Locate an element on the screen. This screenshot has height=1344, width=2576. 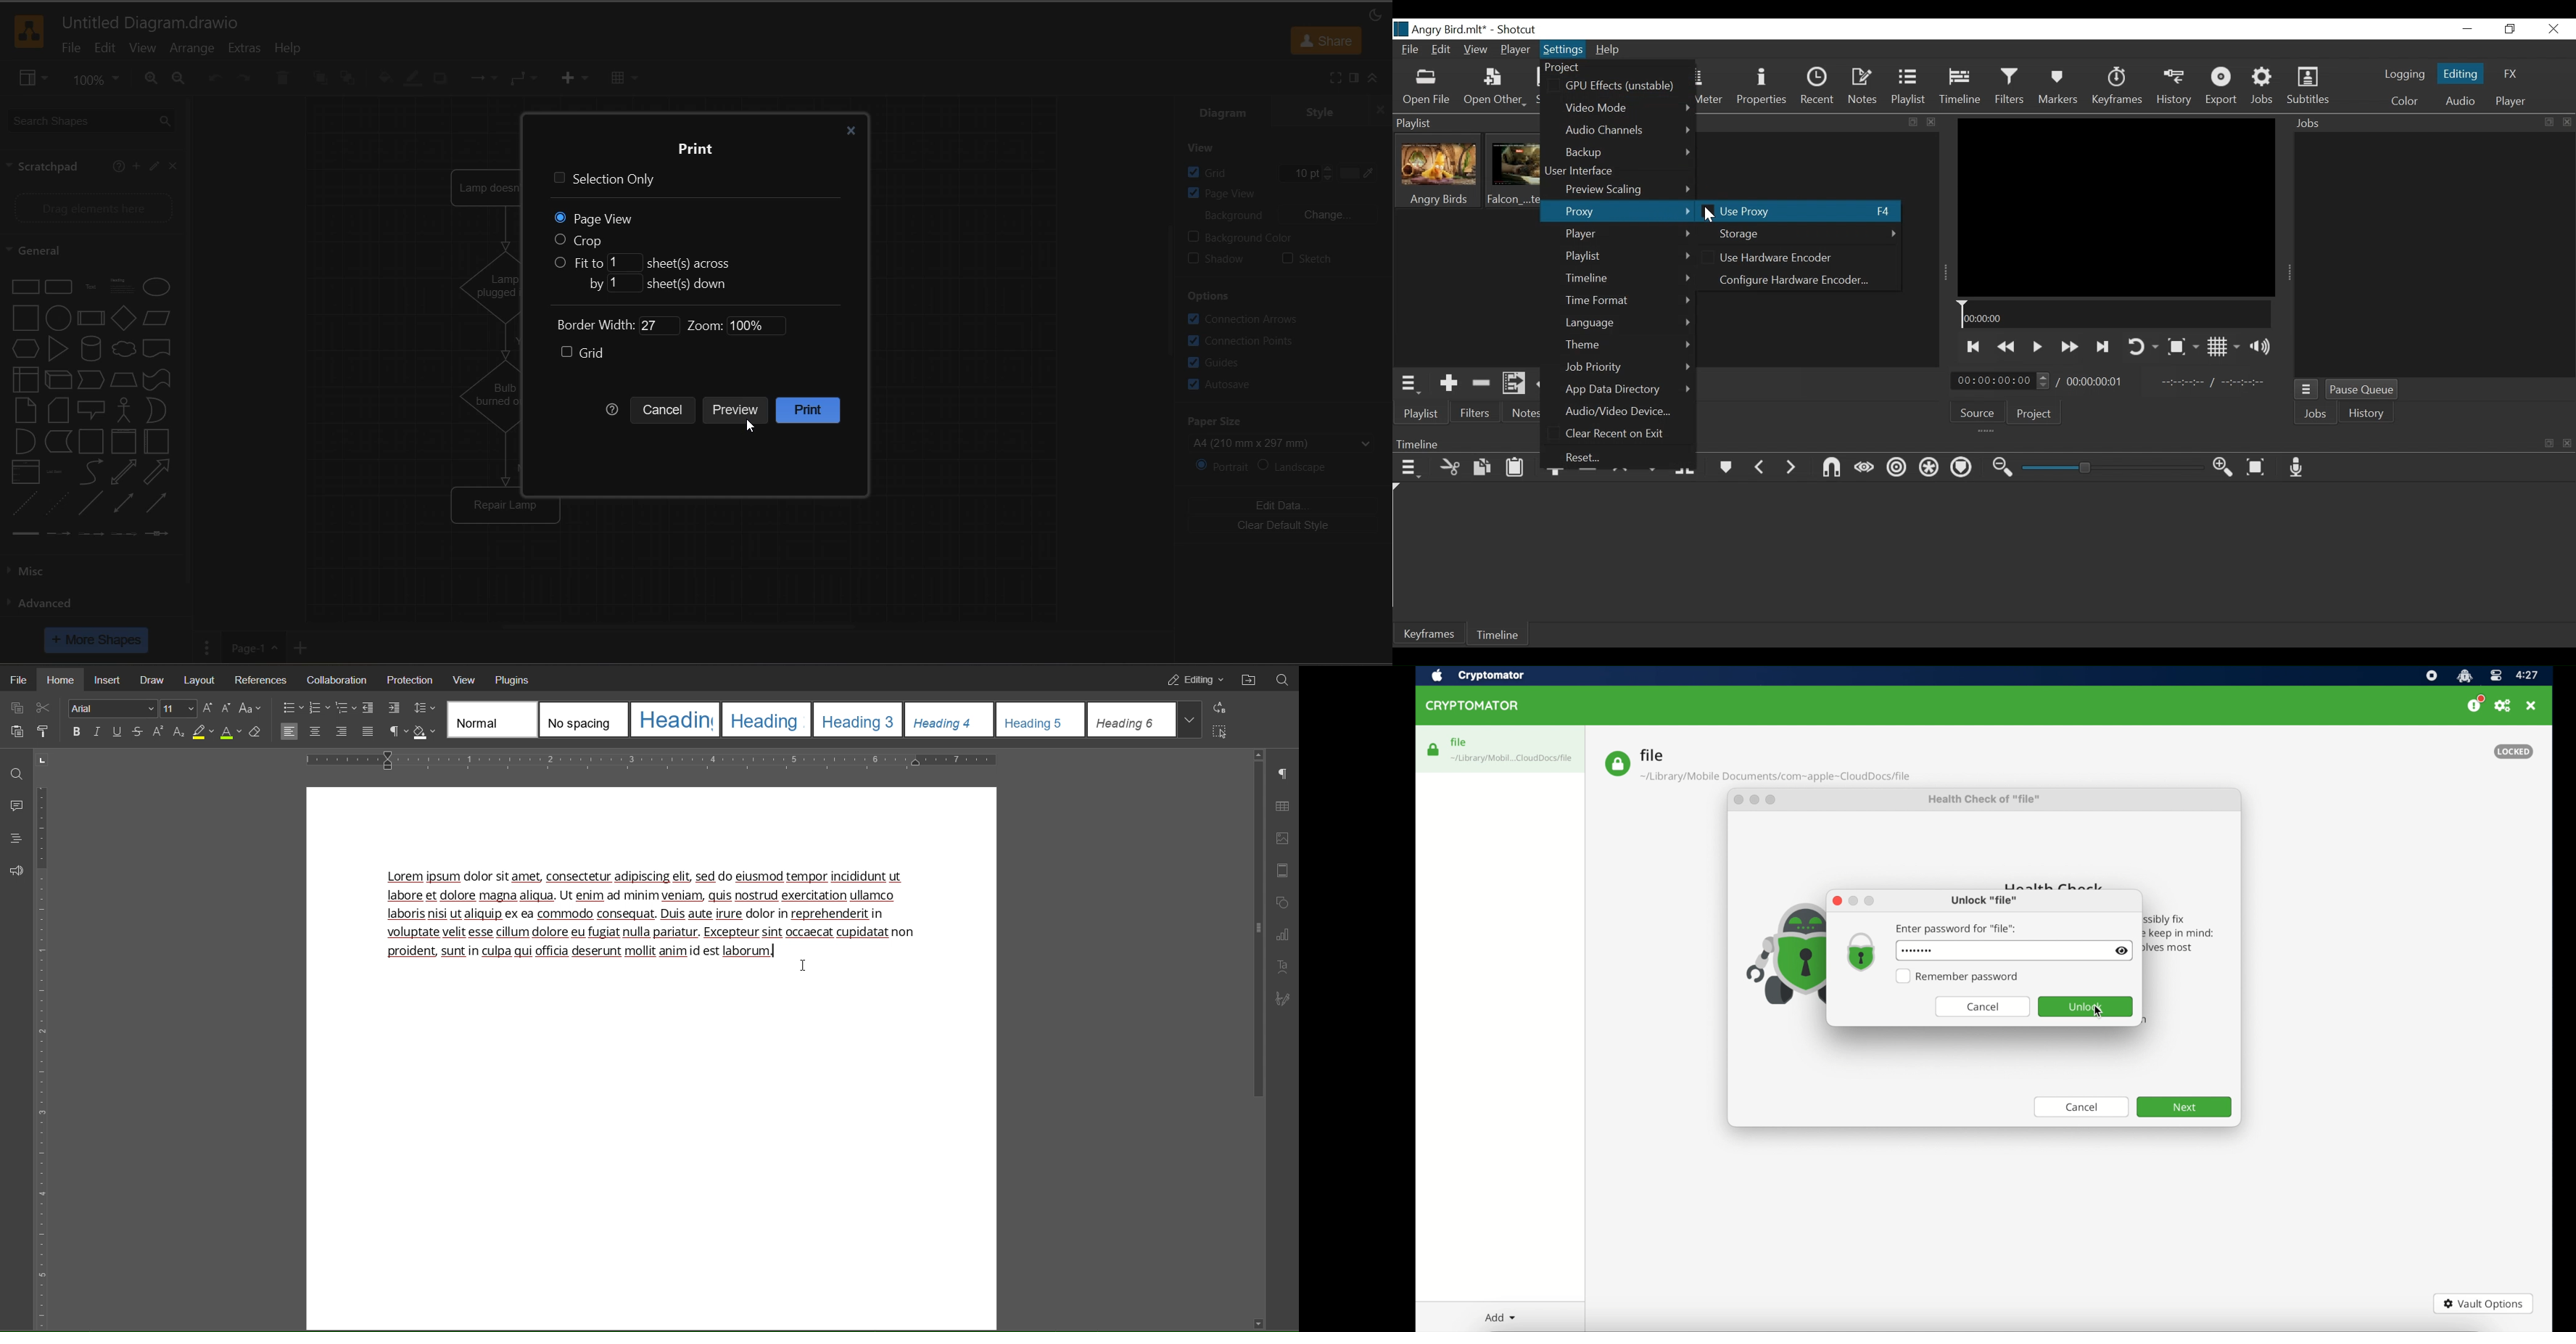
Total Duration is located at coordinates (2096, 382).